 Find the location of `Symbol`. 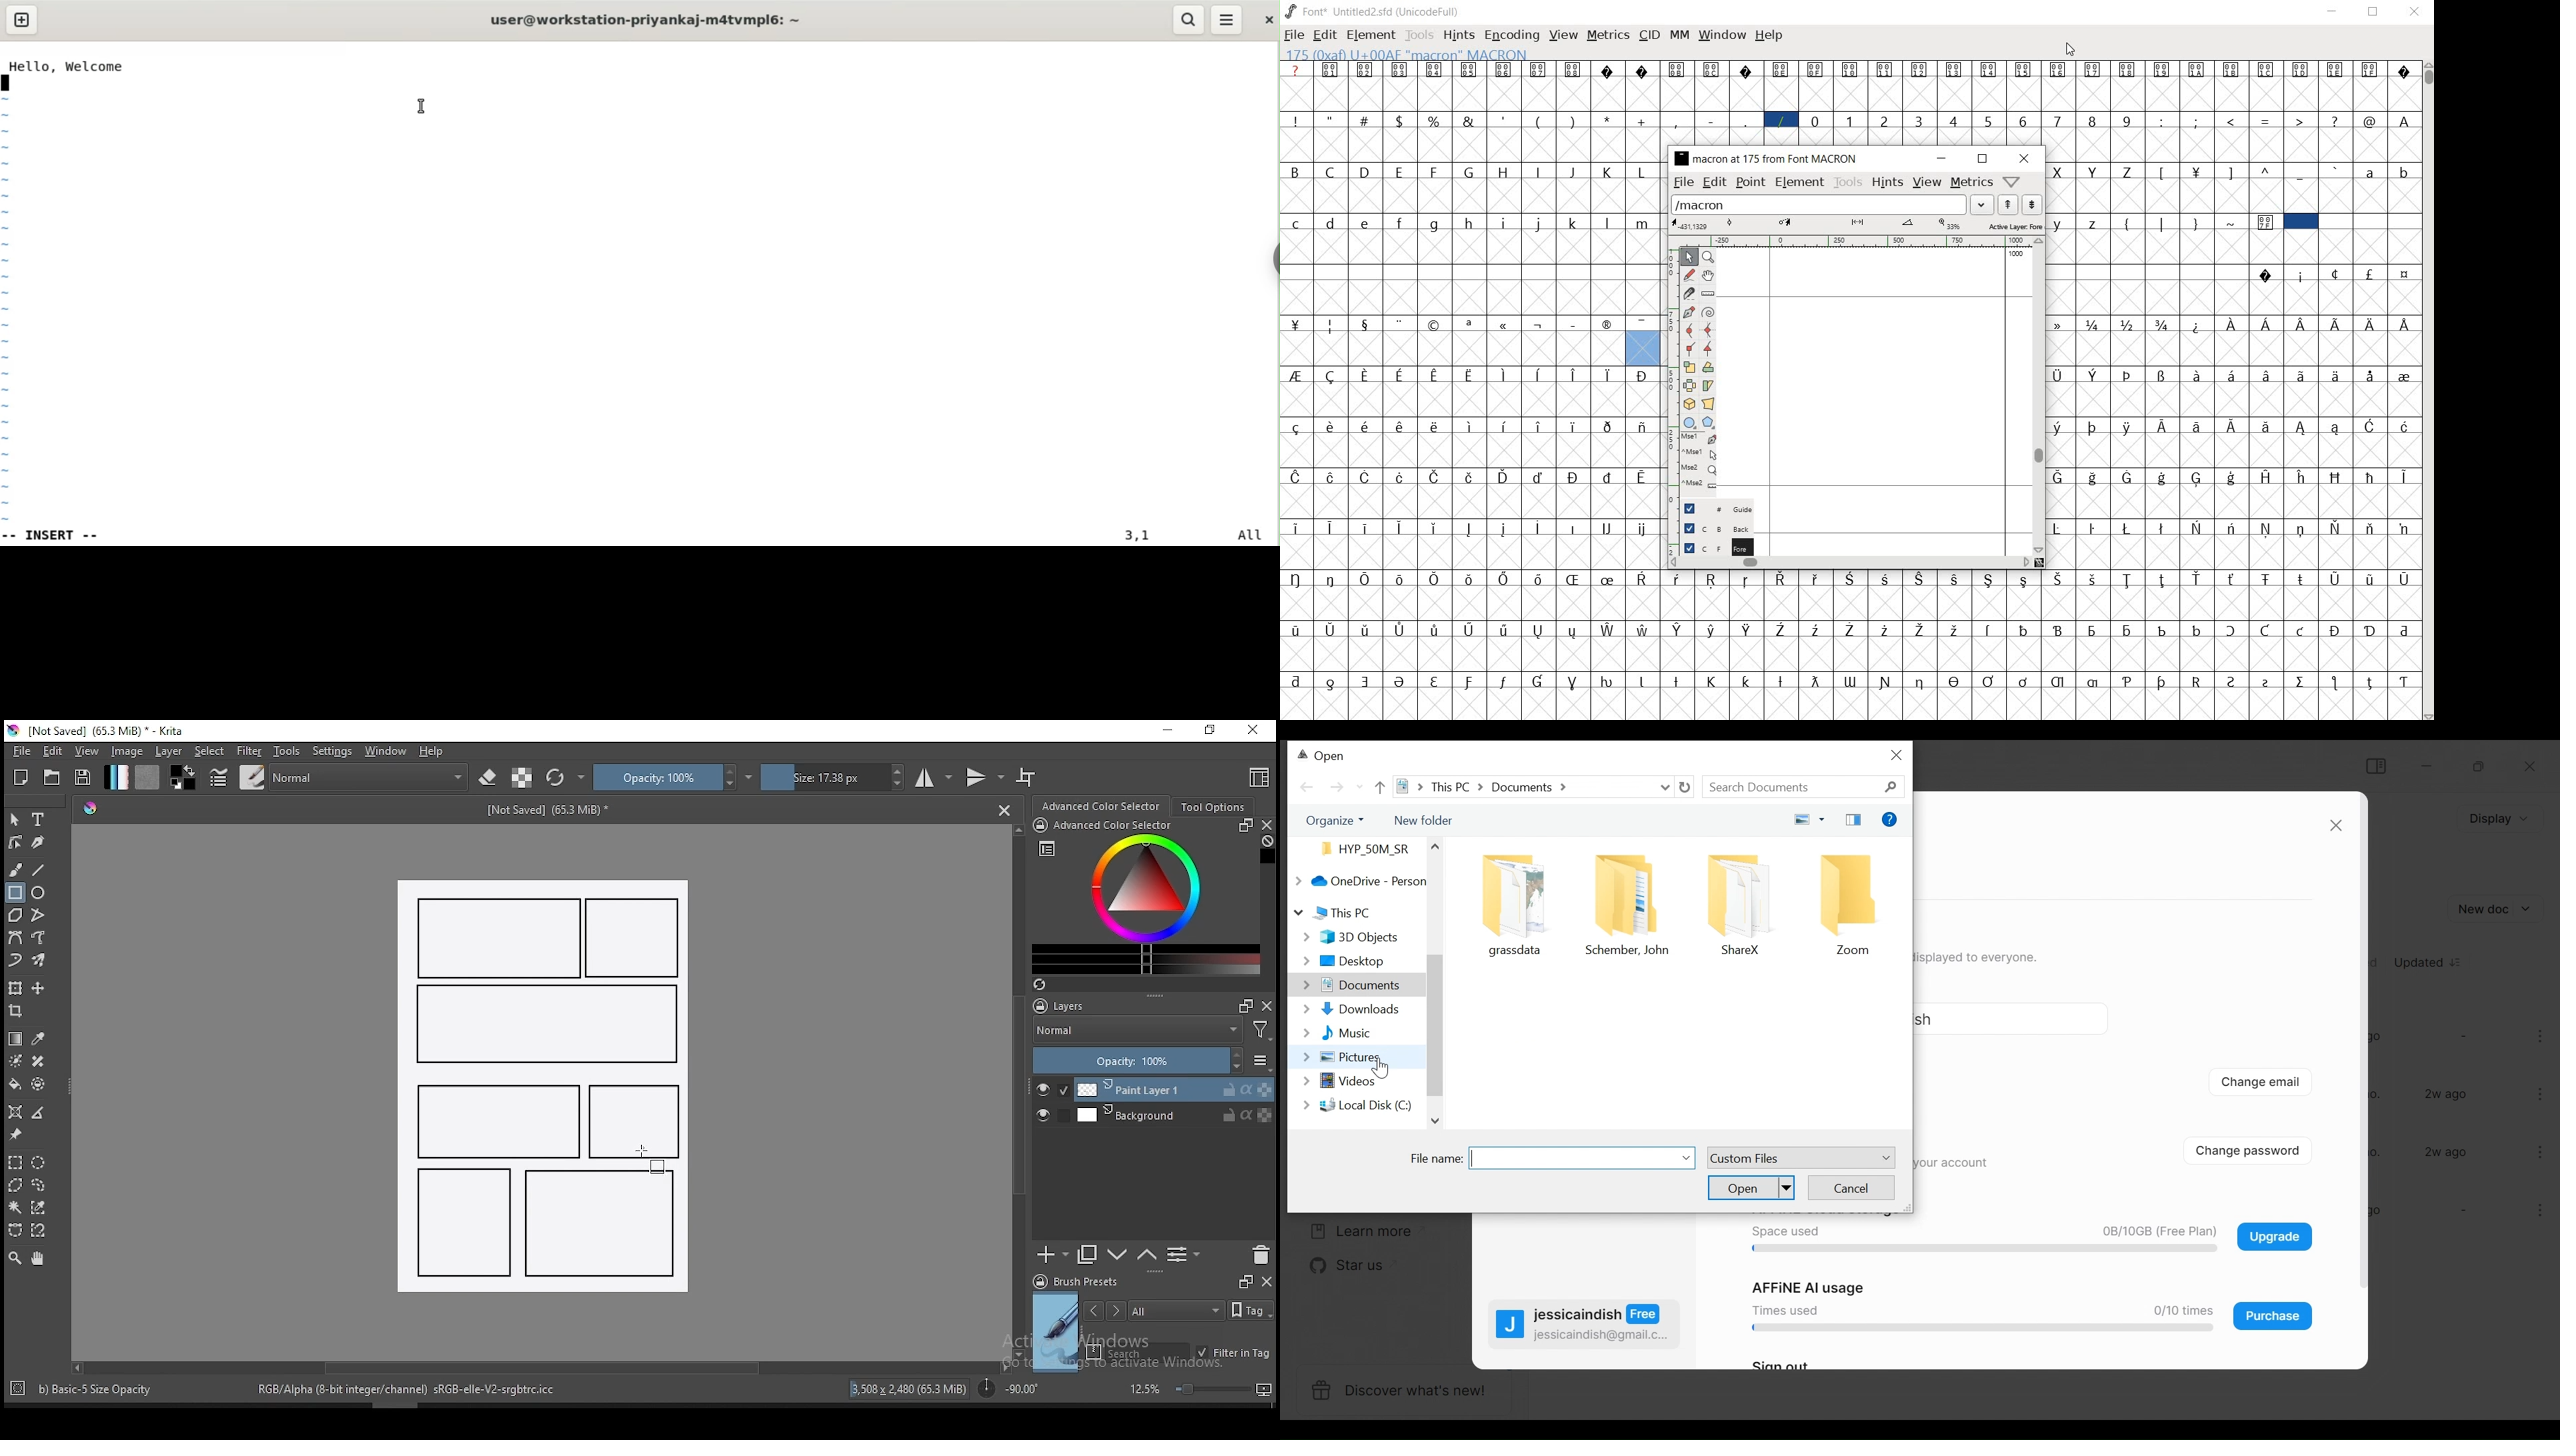

Symbol is located at coordinates (2025, 680).